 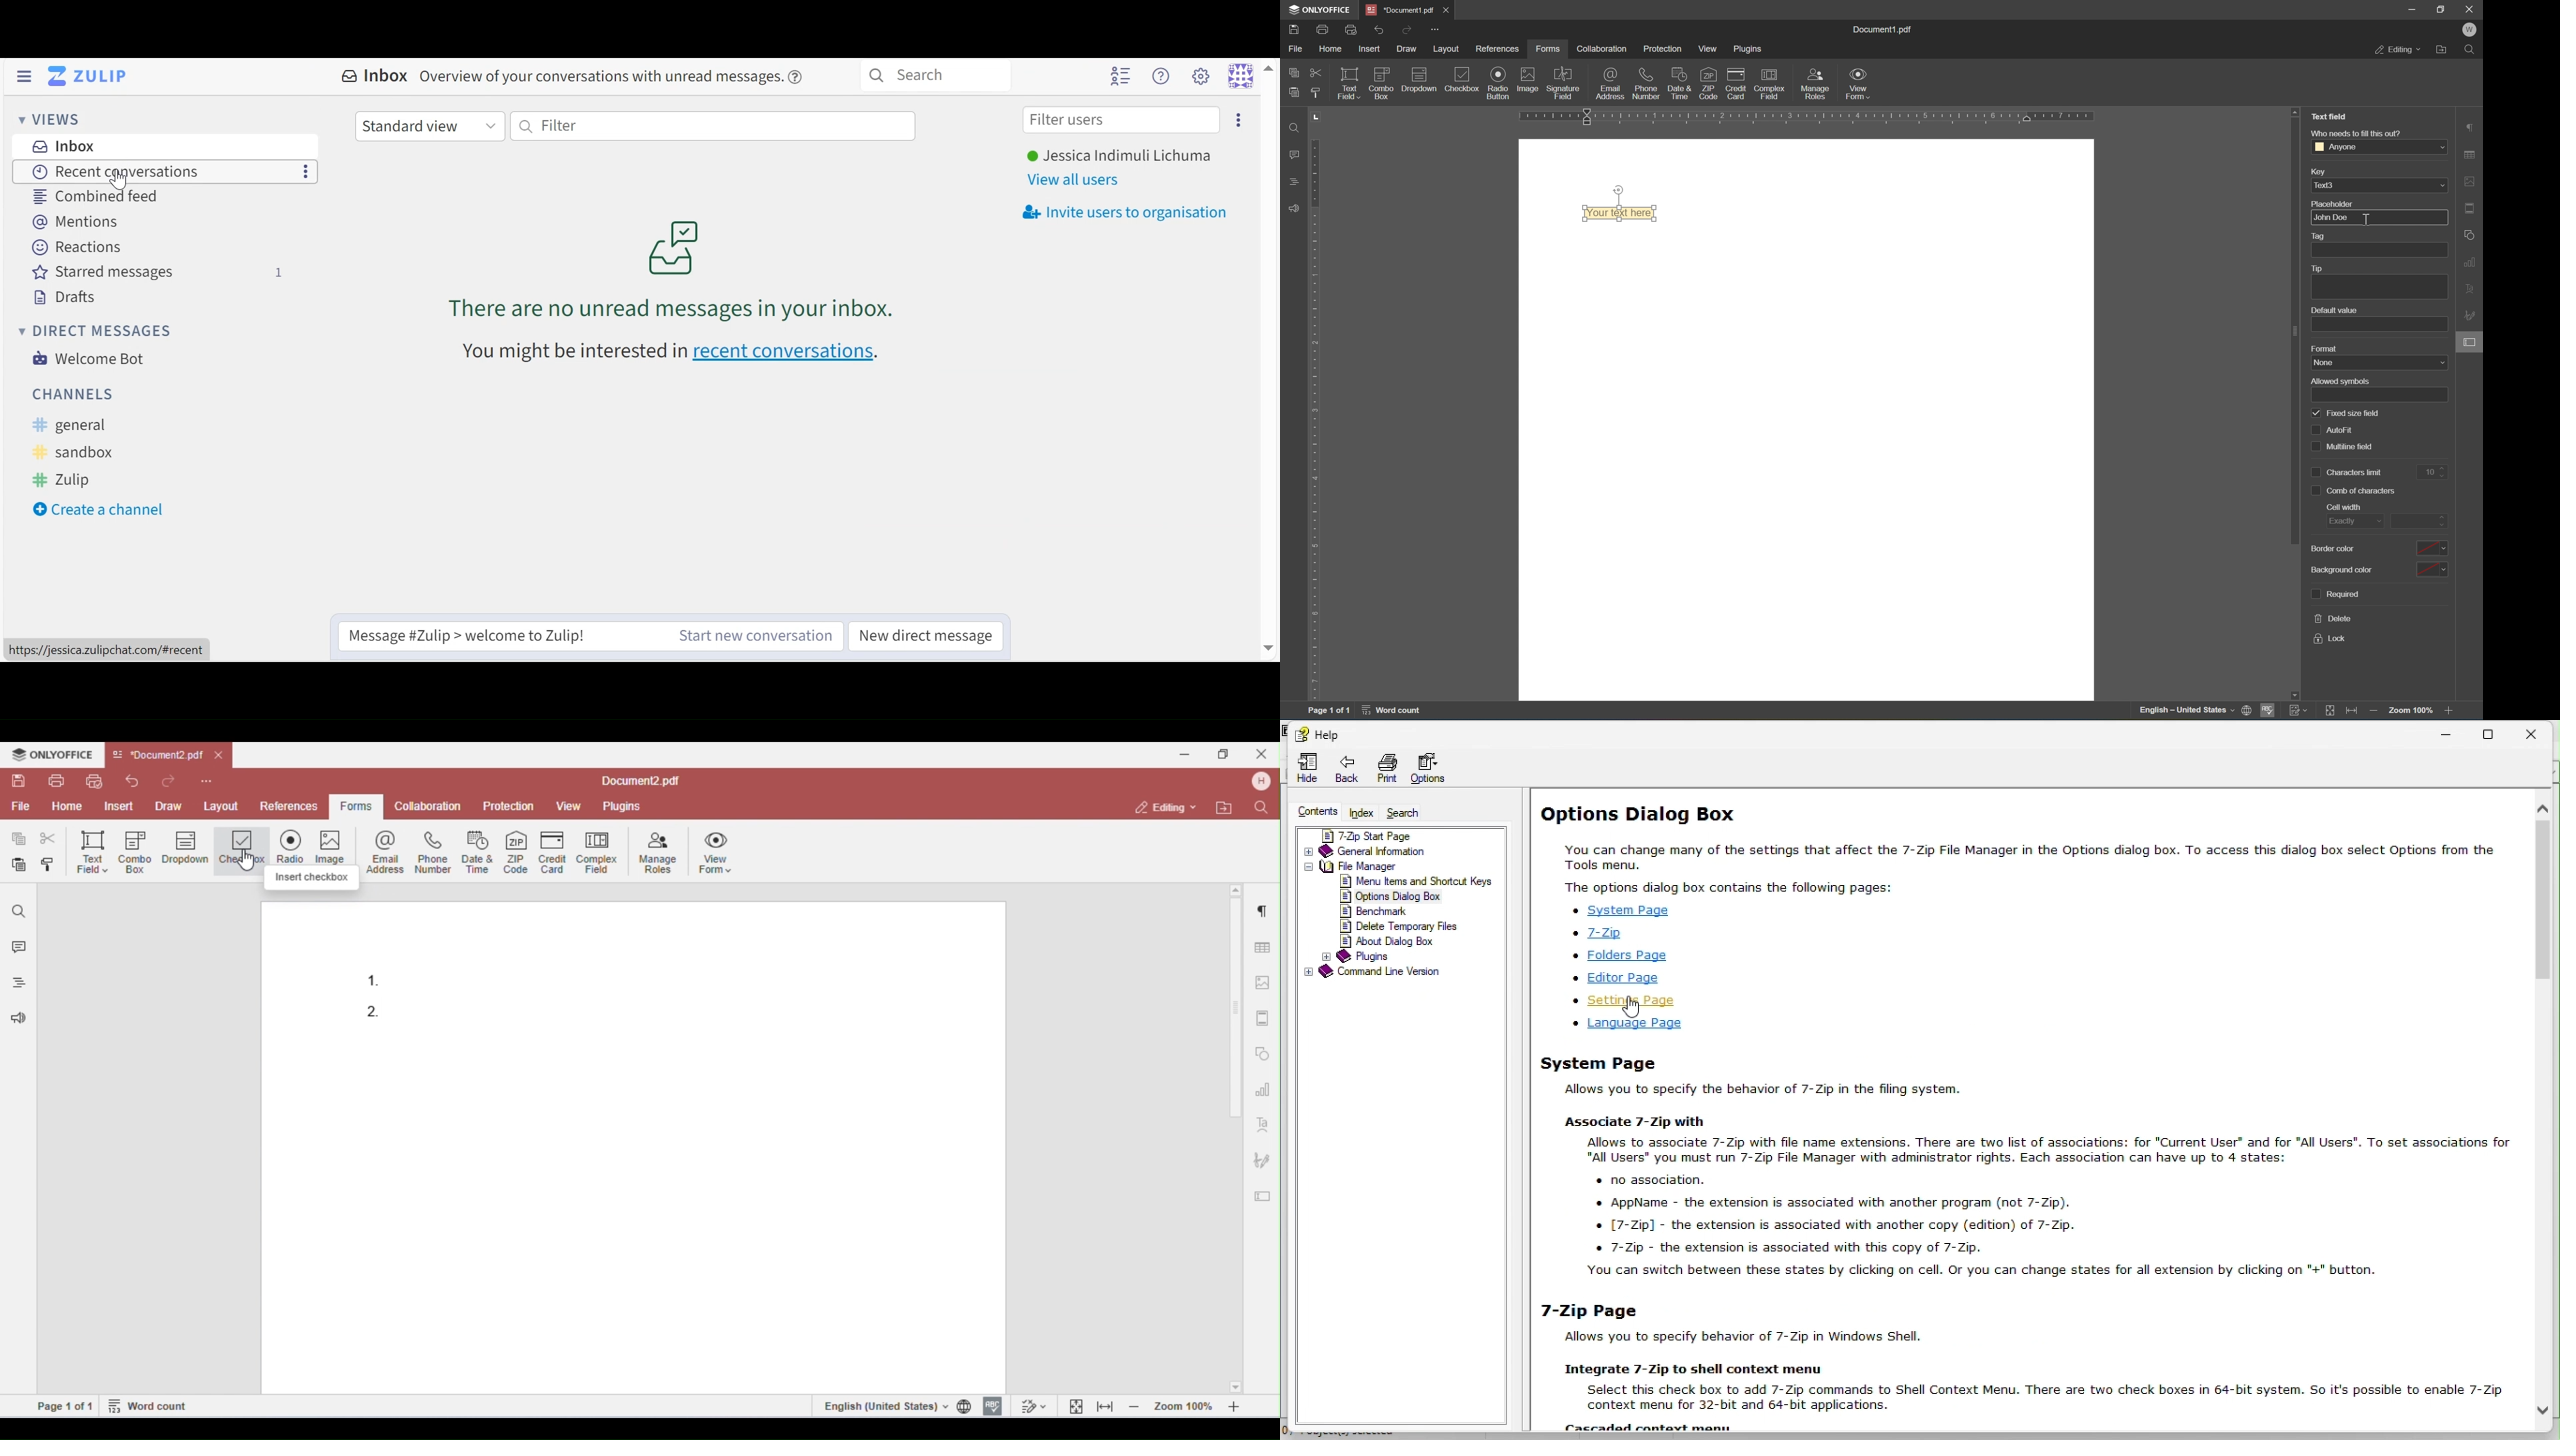 I want to click on Command line version , so click(x=1384, y=971).